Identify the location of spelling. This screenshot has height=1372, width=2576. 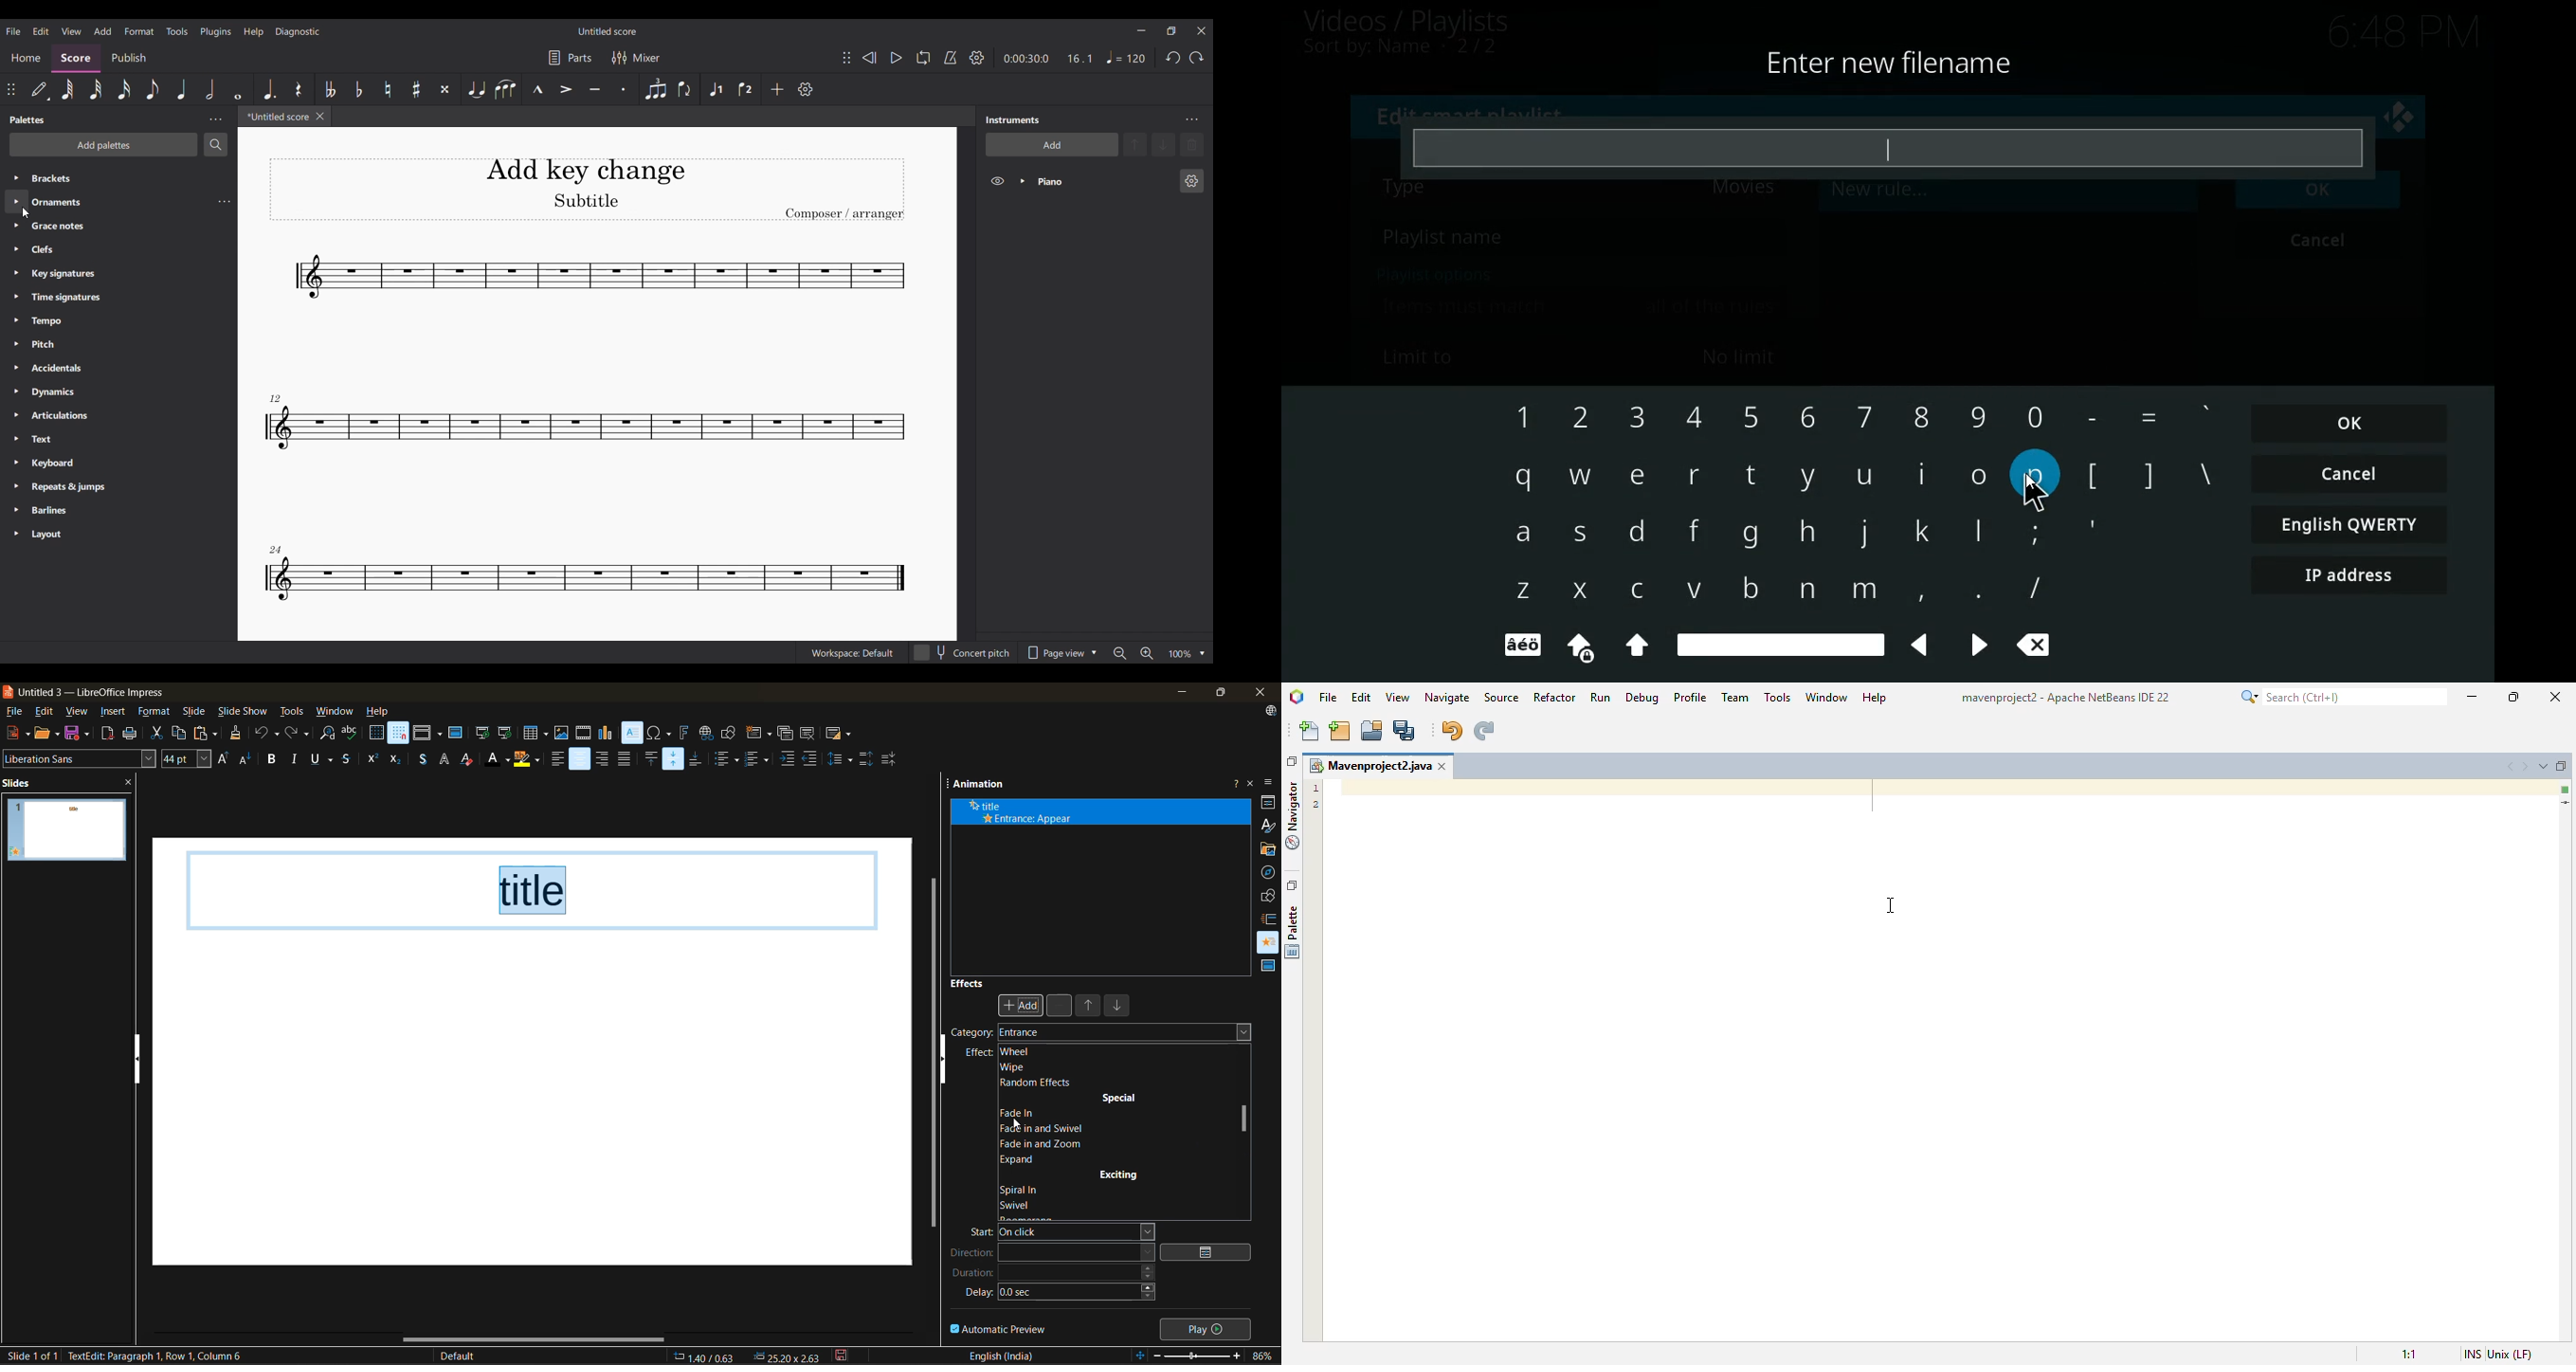
(351, 733).